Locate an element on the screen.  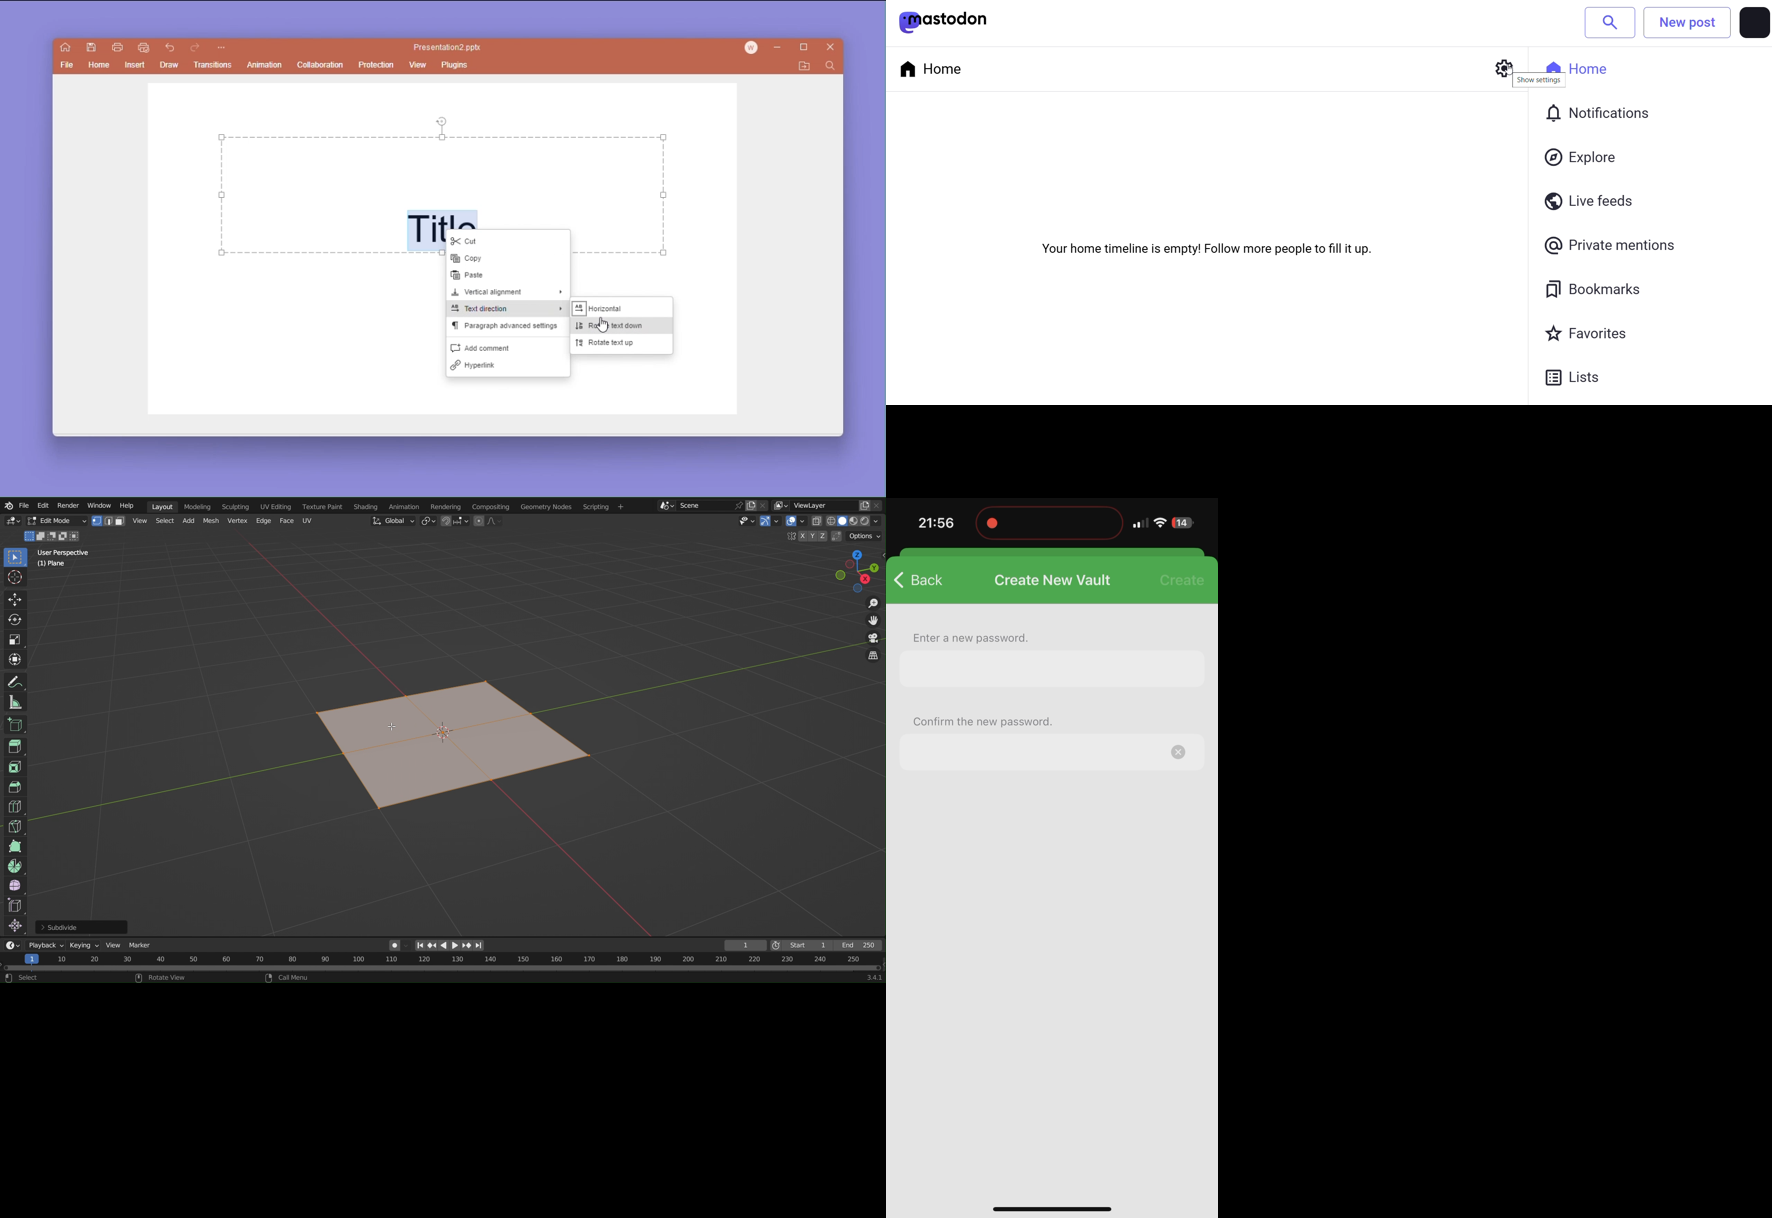
Your home timeline is empty! Follow more people to fill it up. is located at coordinates (1205, 251).